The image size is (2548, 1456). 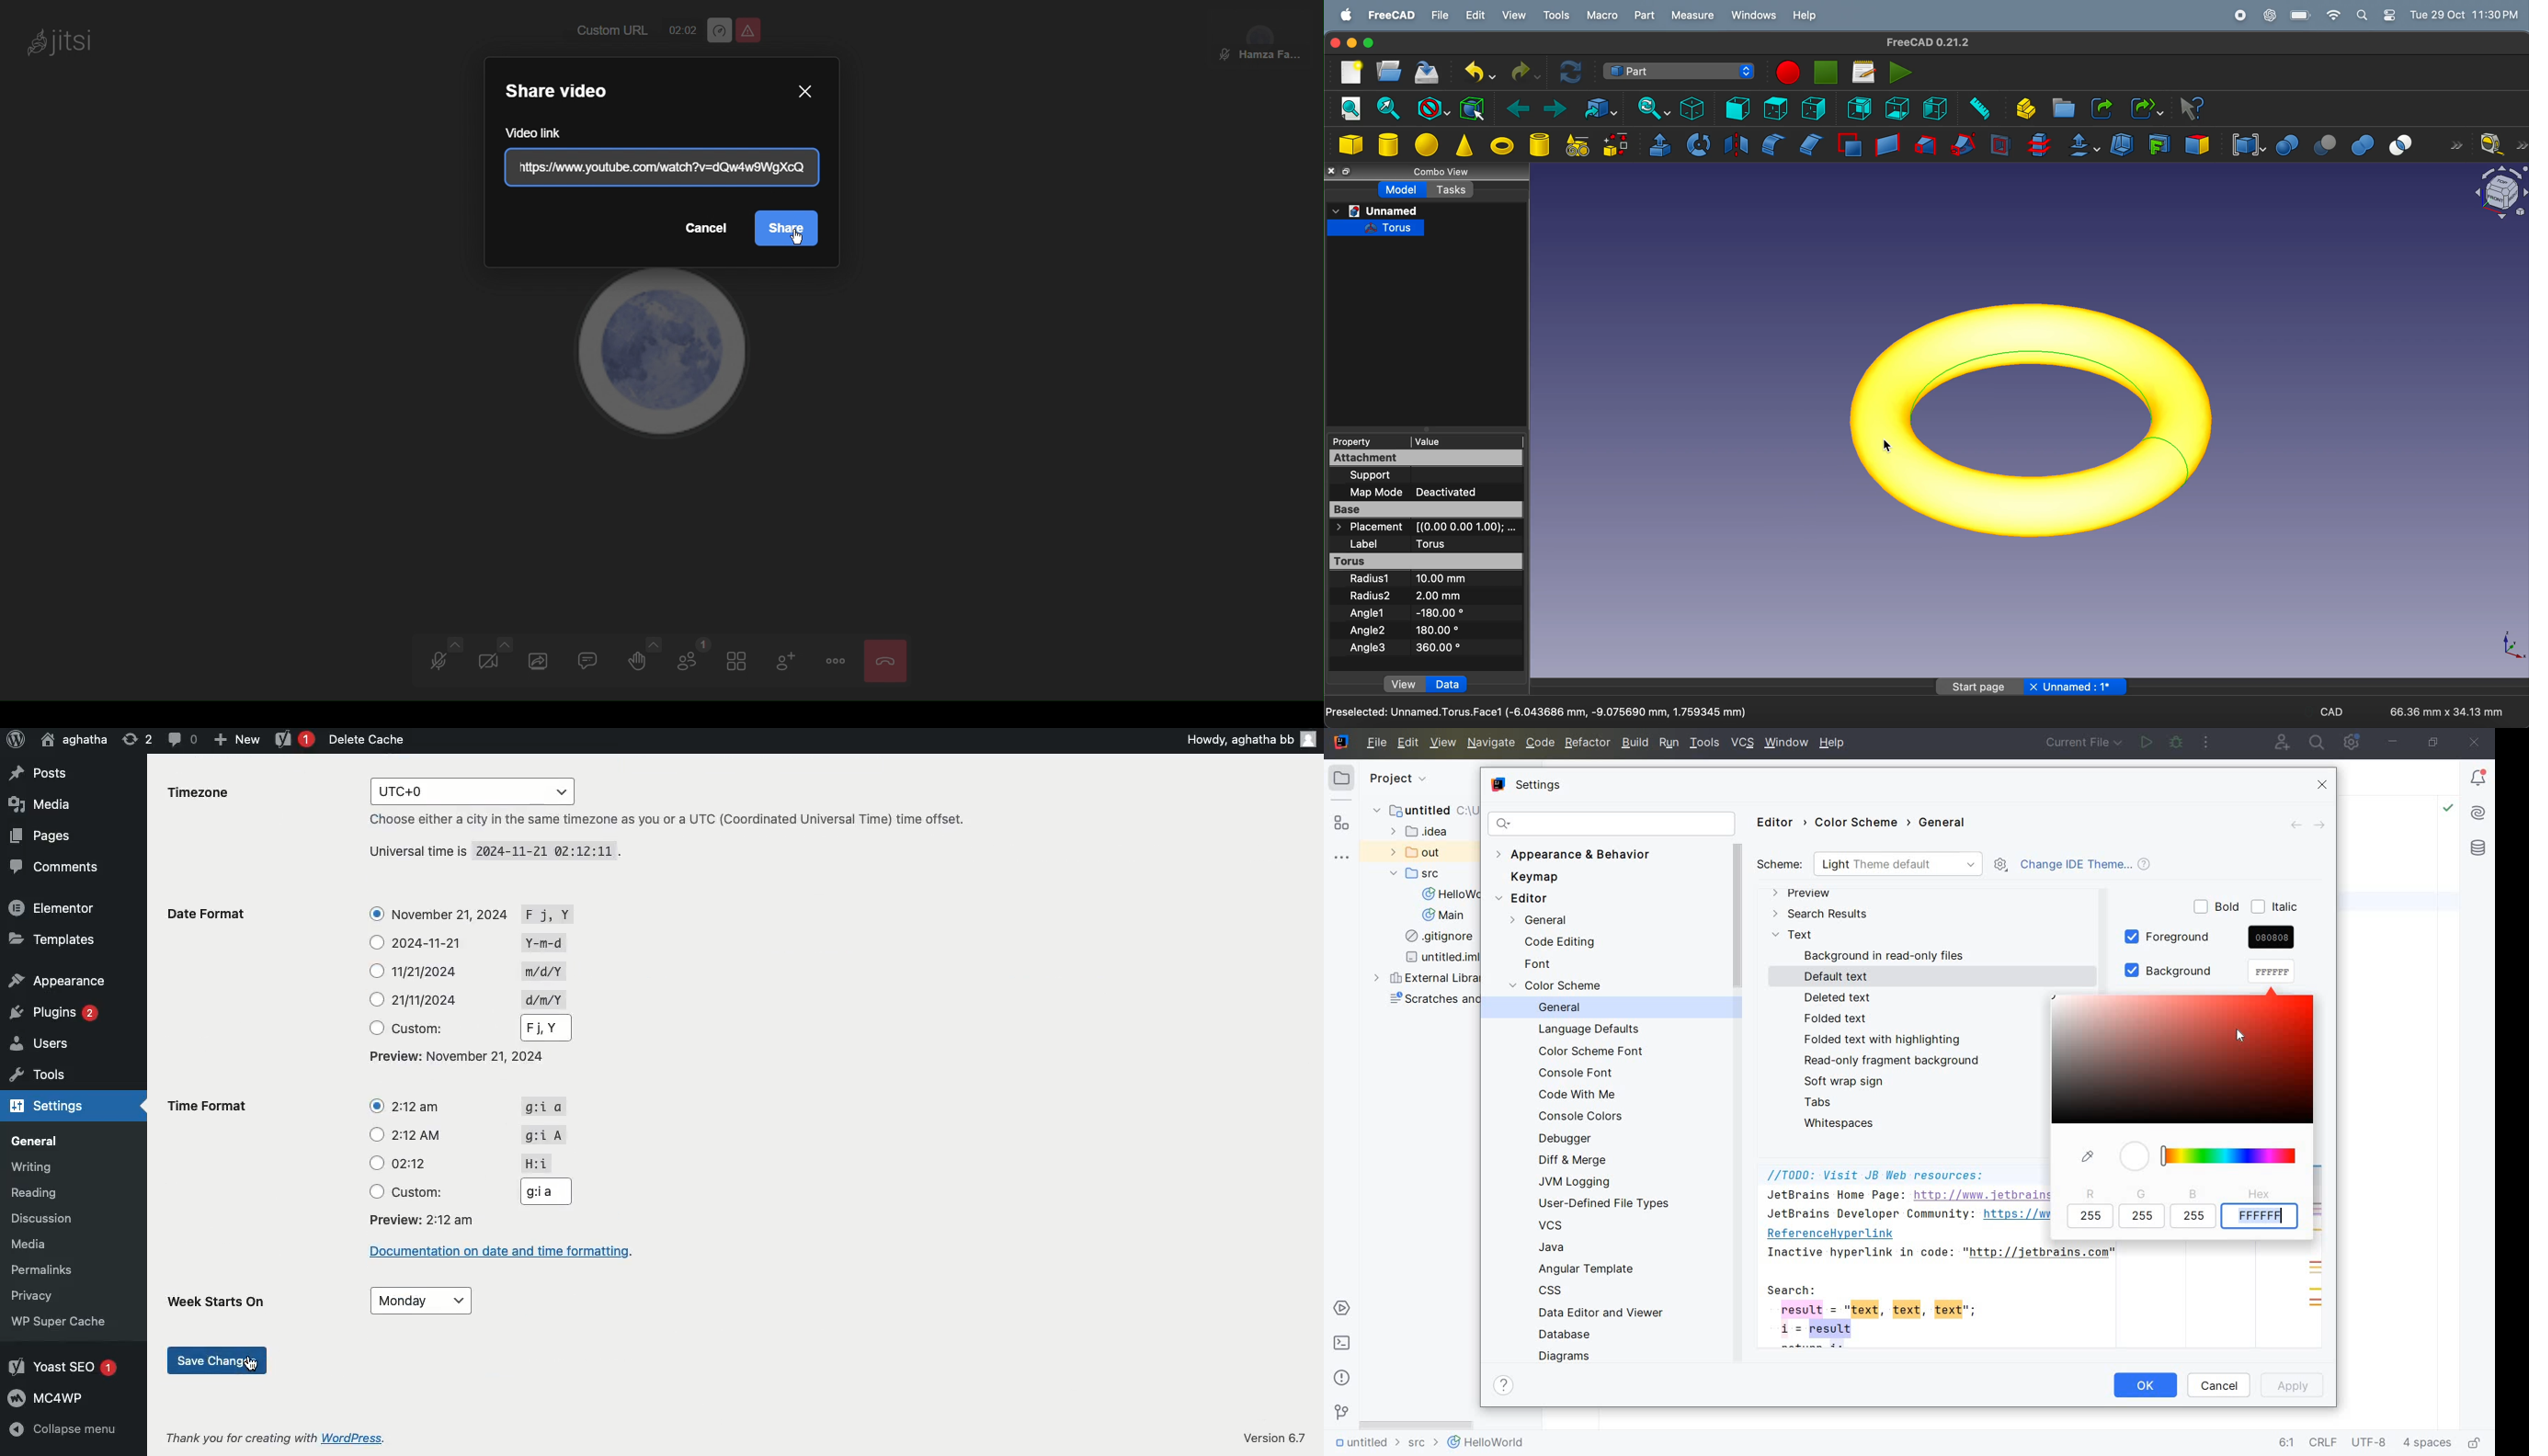 What do you see at coordinates (2270, 14) in the screenshot?
I see `chatgpt` at bounding box center [2270, 14].